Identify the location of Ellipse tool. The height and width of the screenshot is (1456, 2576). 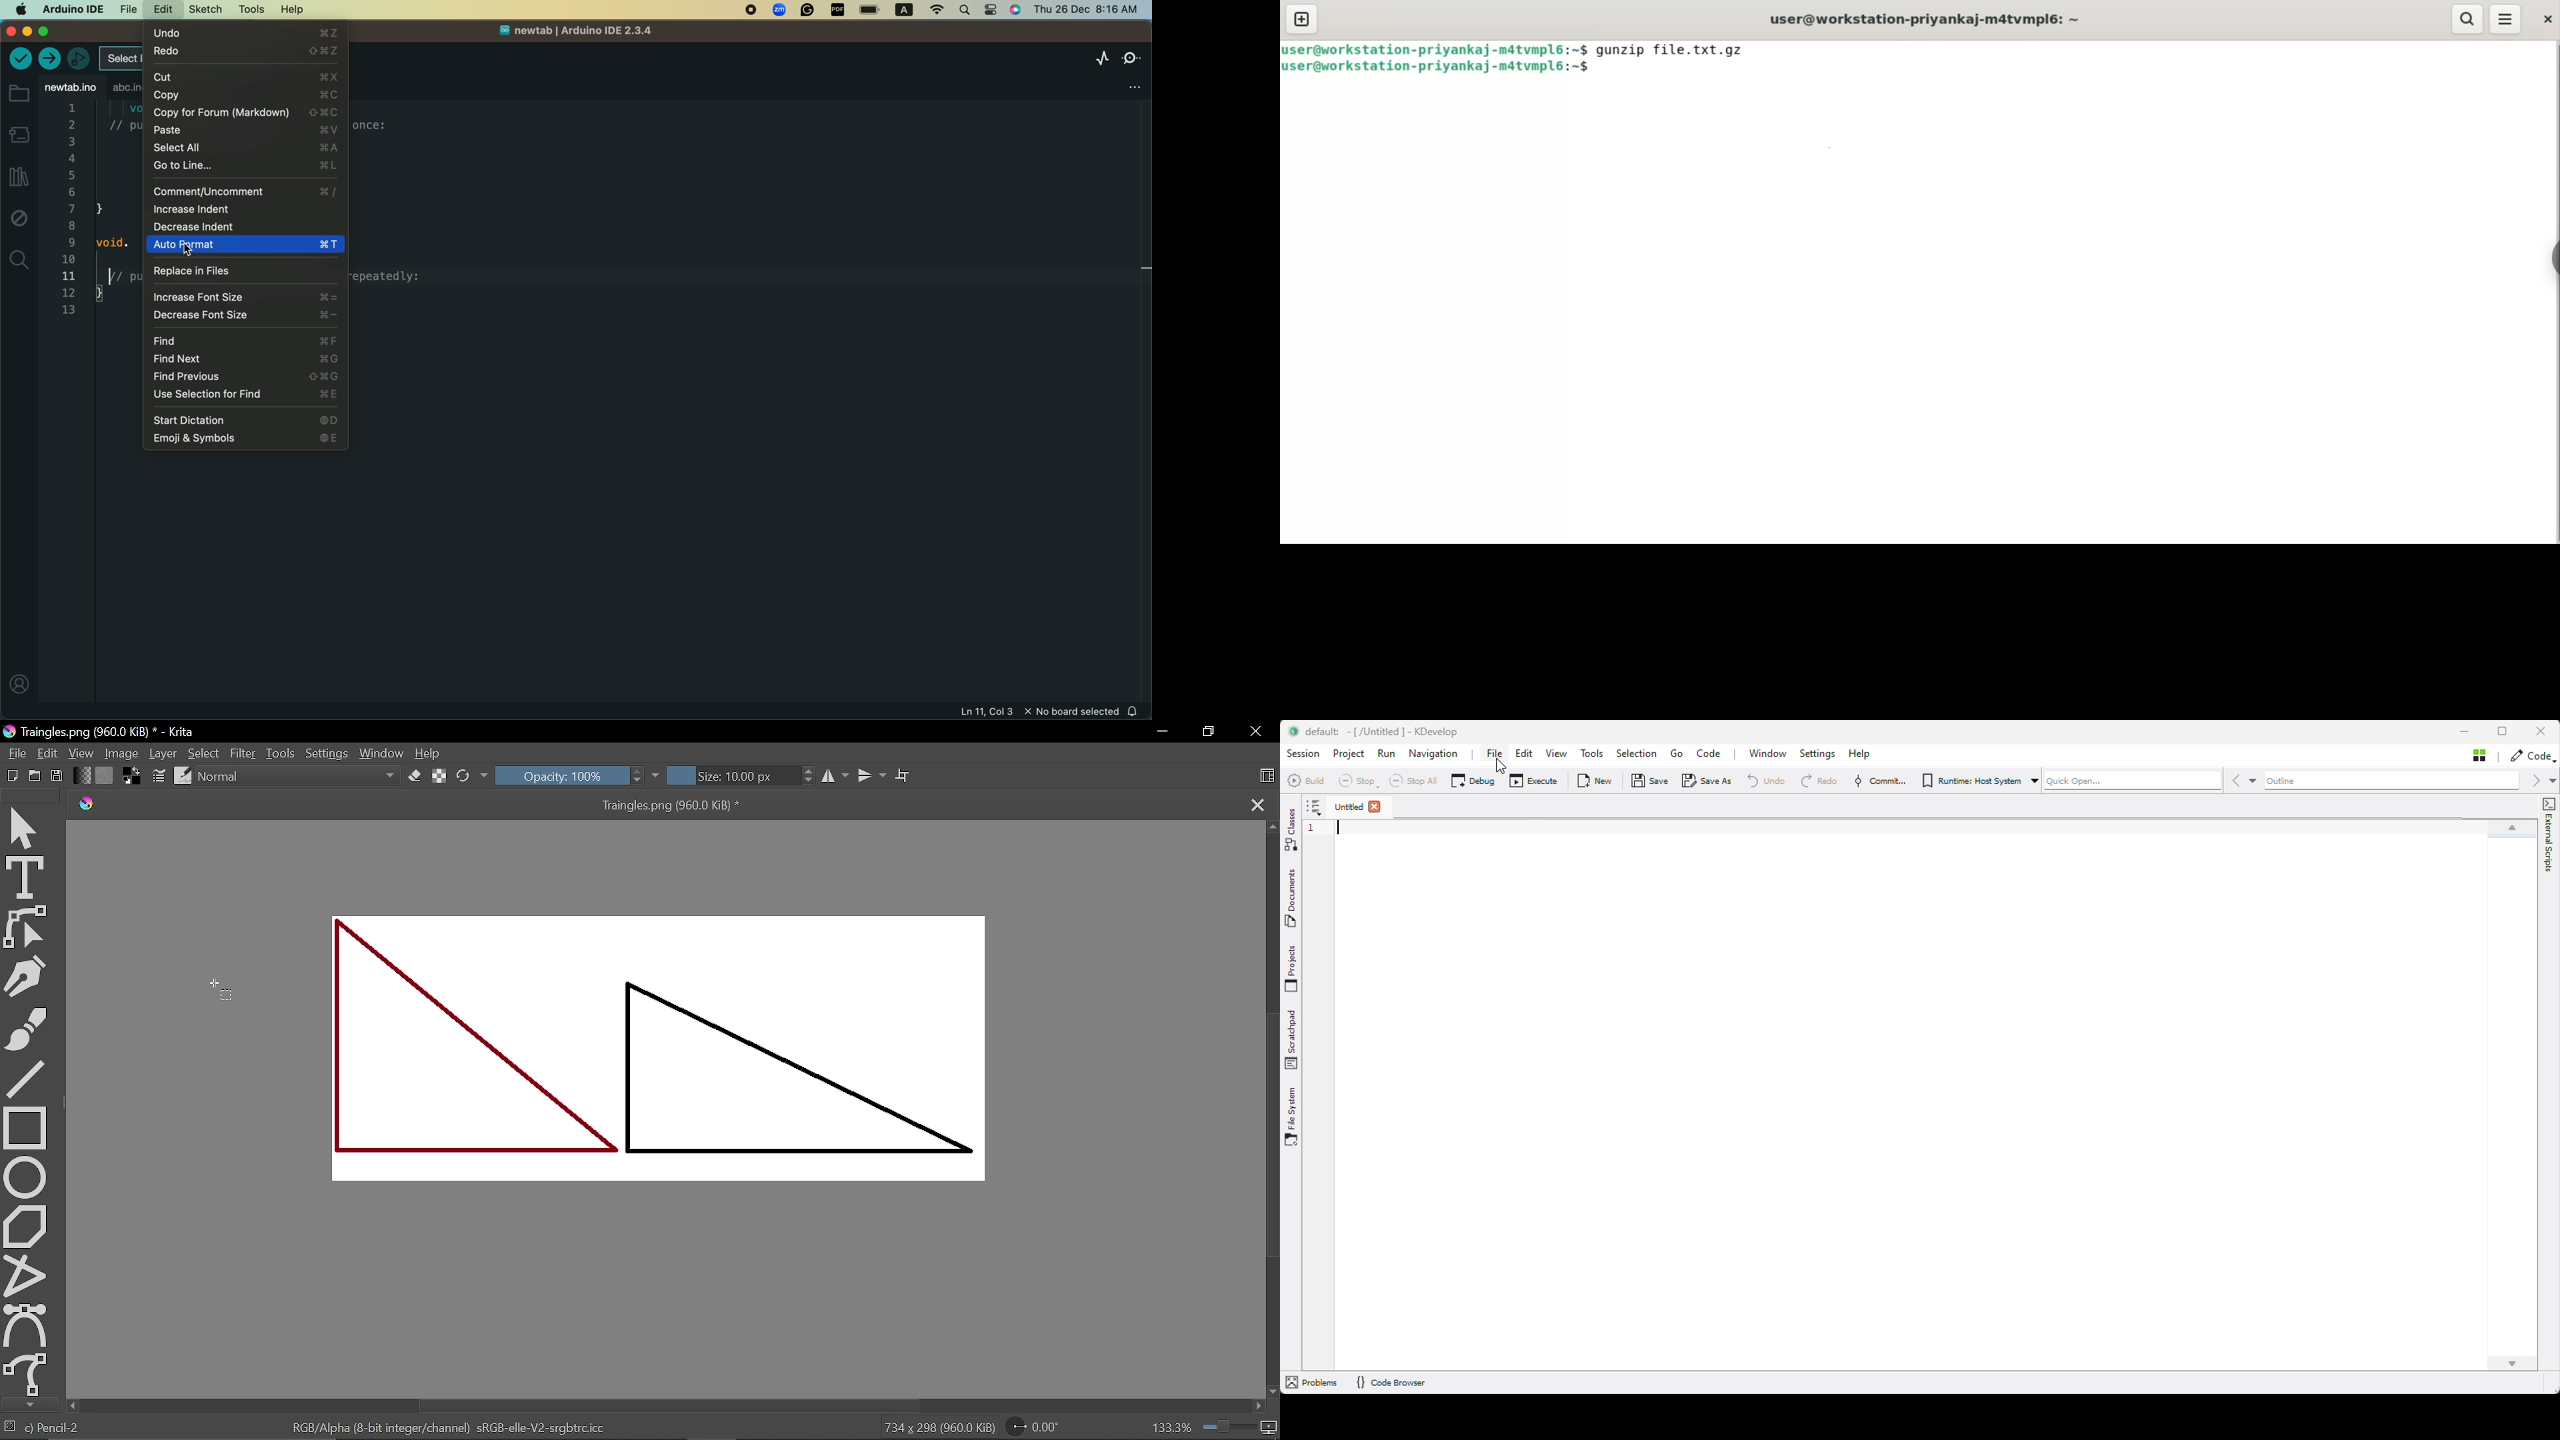
(25, 1177).